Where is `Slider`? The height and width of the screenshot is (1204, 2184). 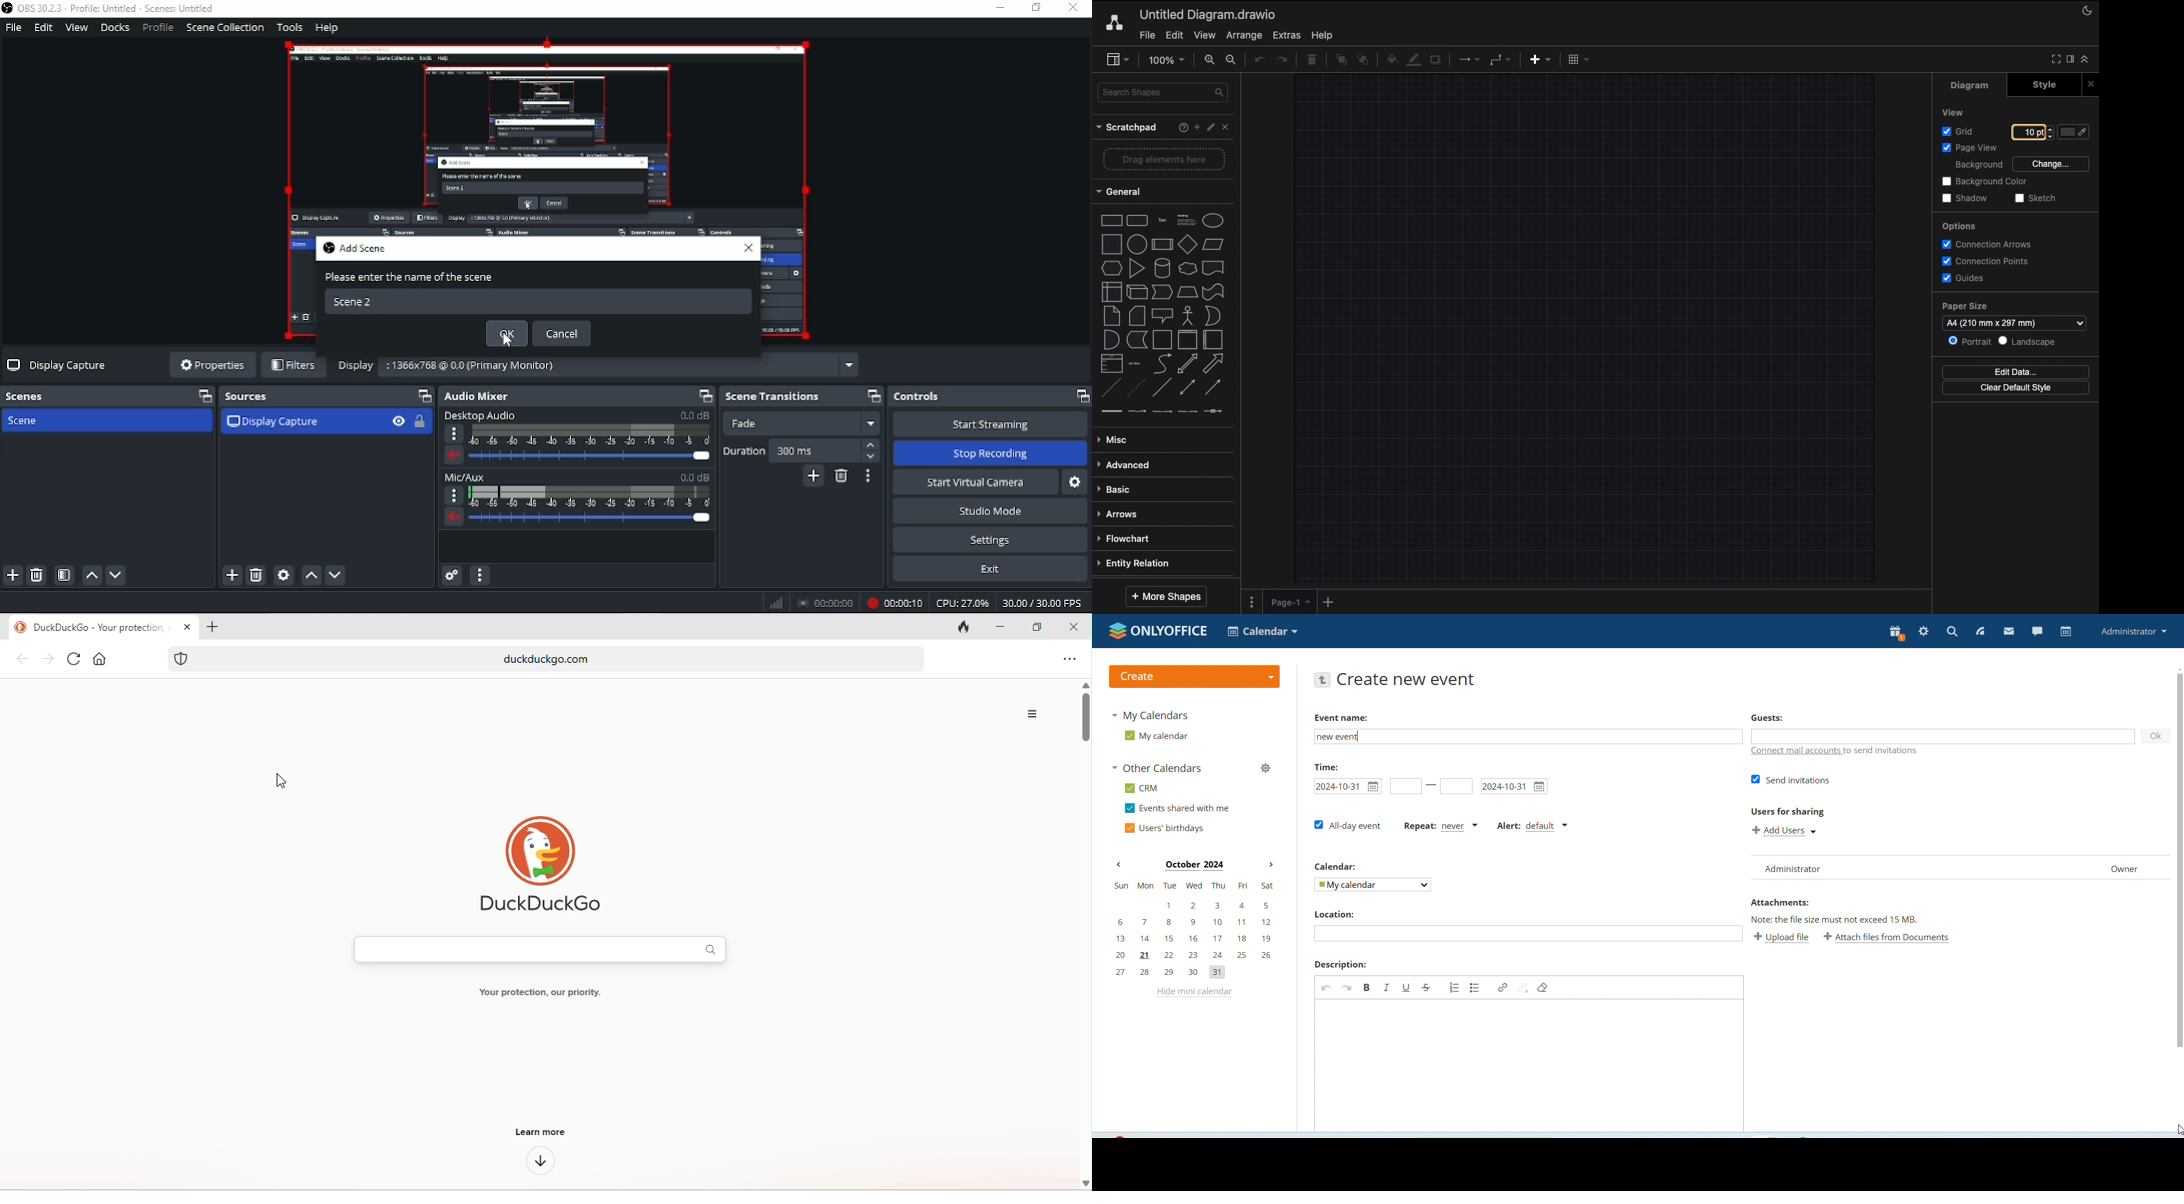
Slider is located at coordinates (591, 457).